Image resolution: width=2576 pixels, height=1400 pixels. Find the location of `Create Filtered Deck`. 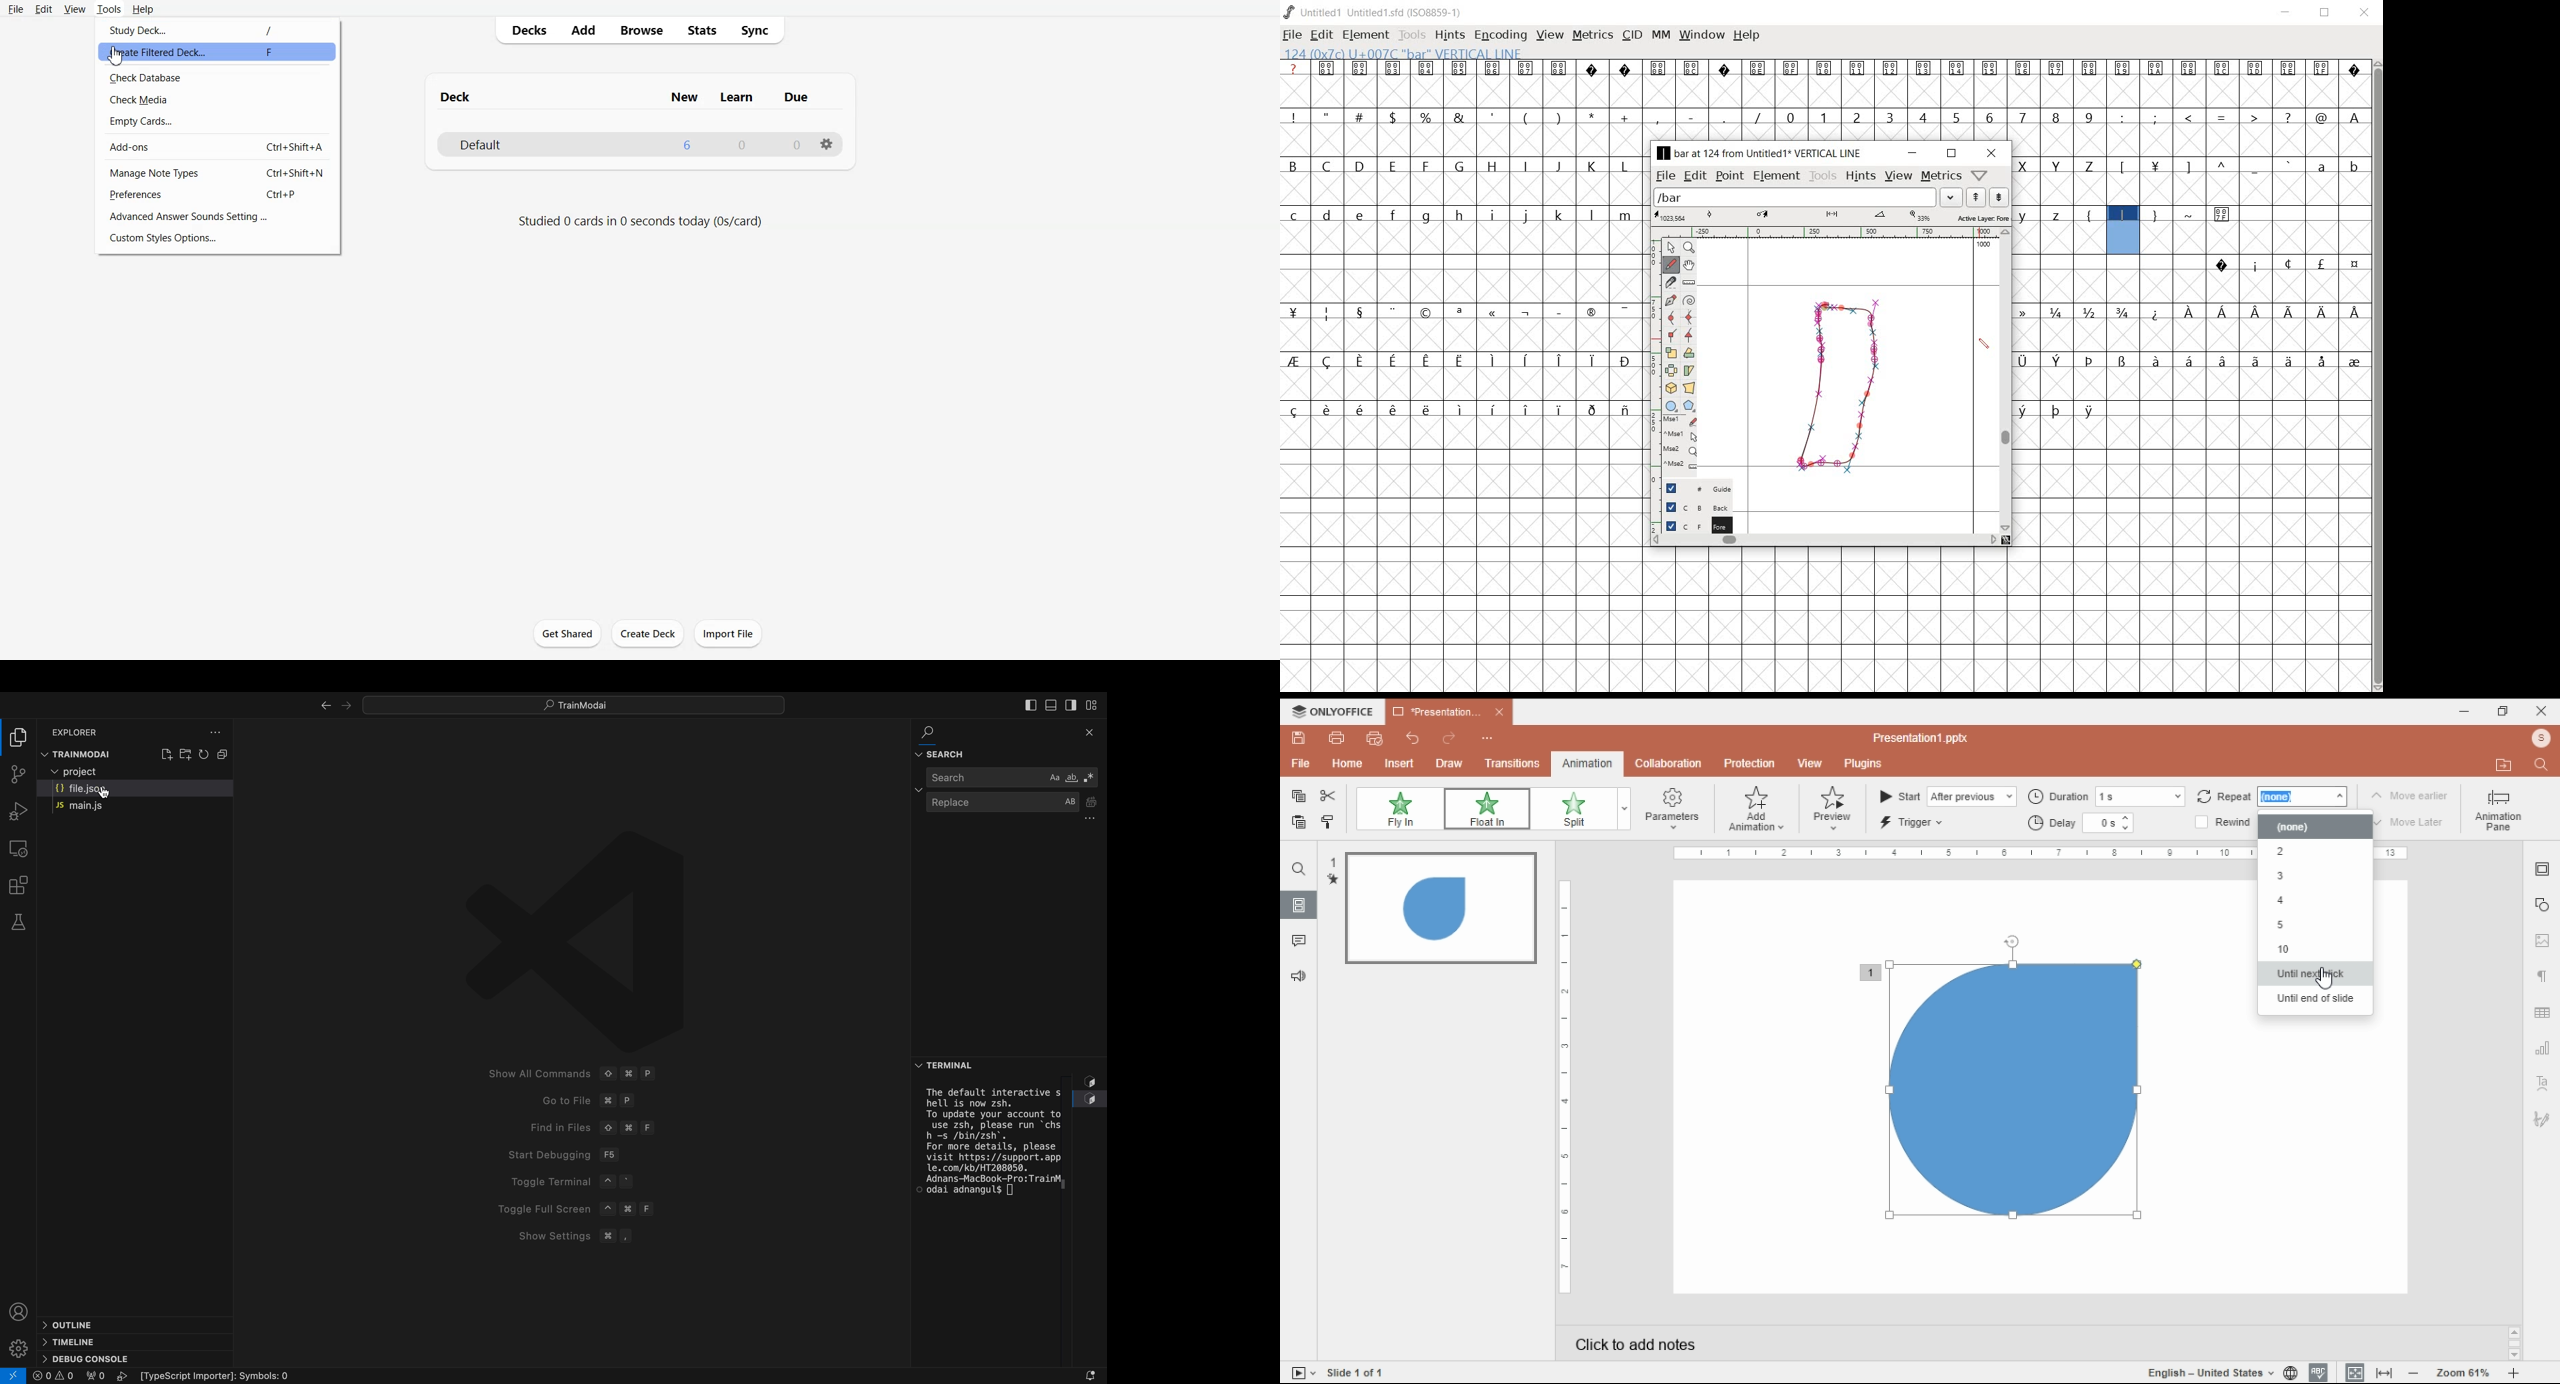

Create Filtered Deck is located at coordinates (217, 51).